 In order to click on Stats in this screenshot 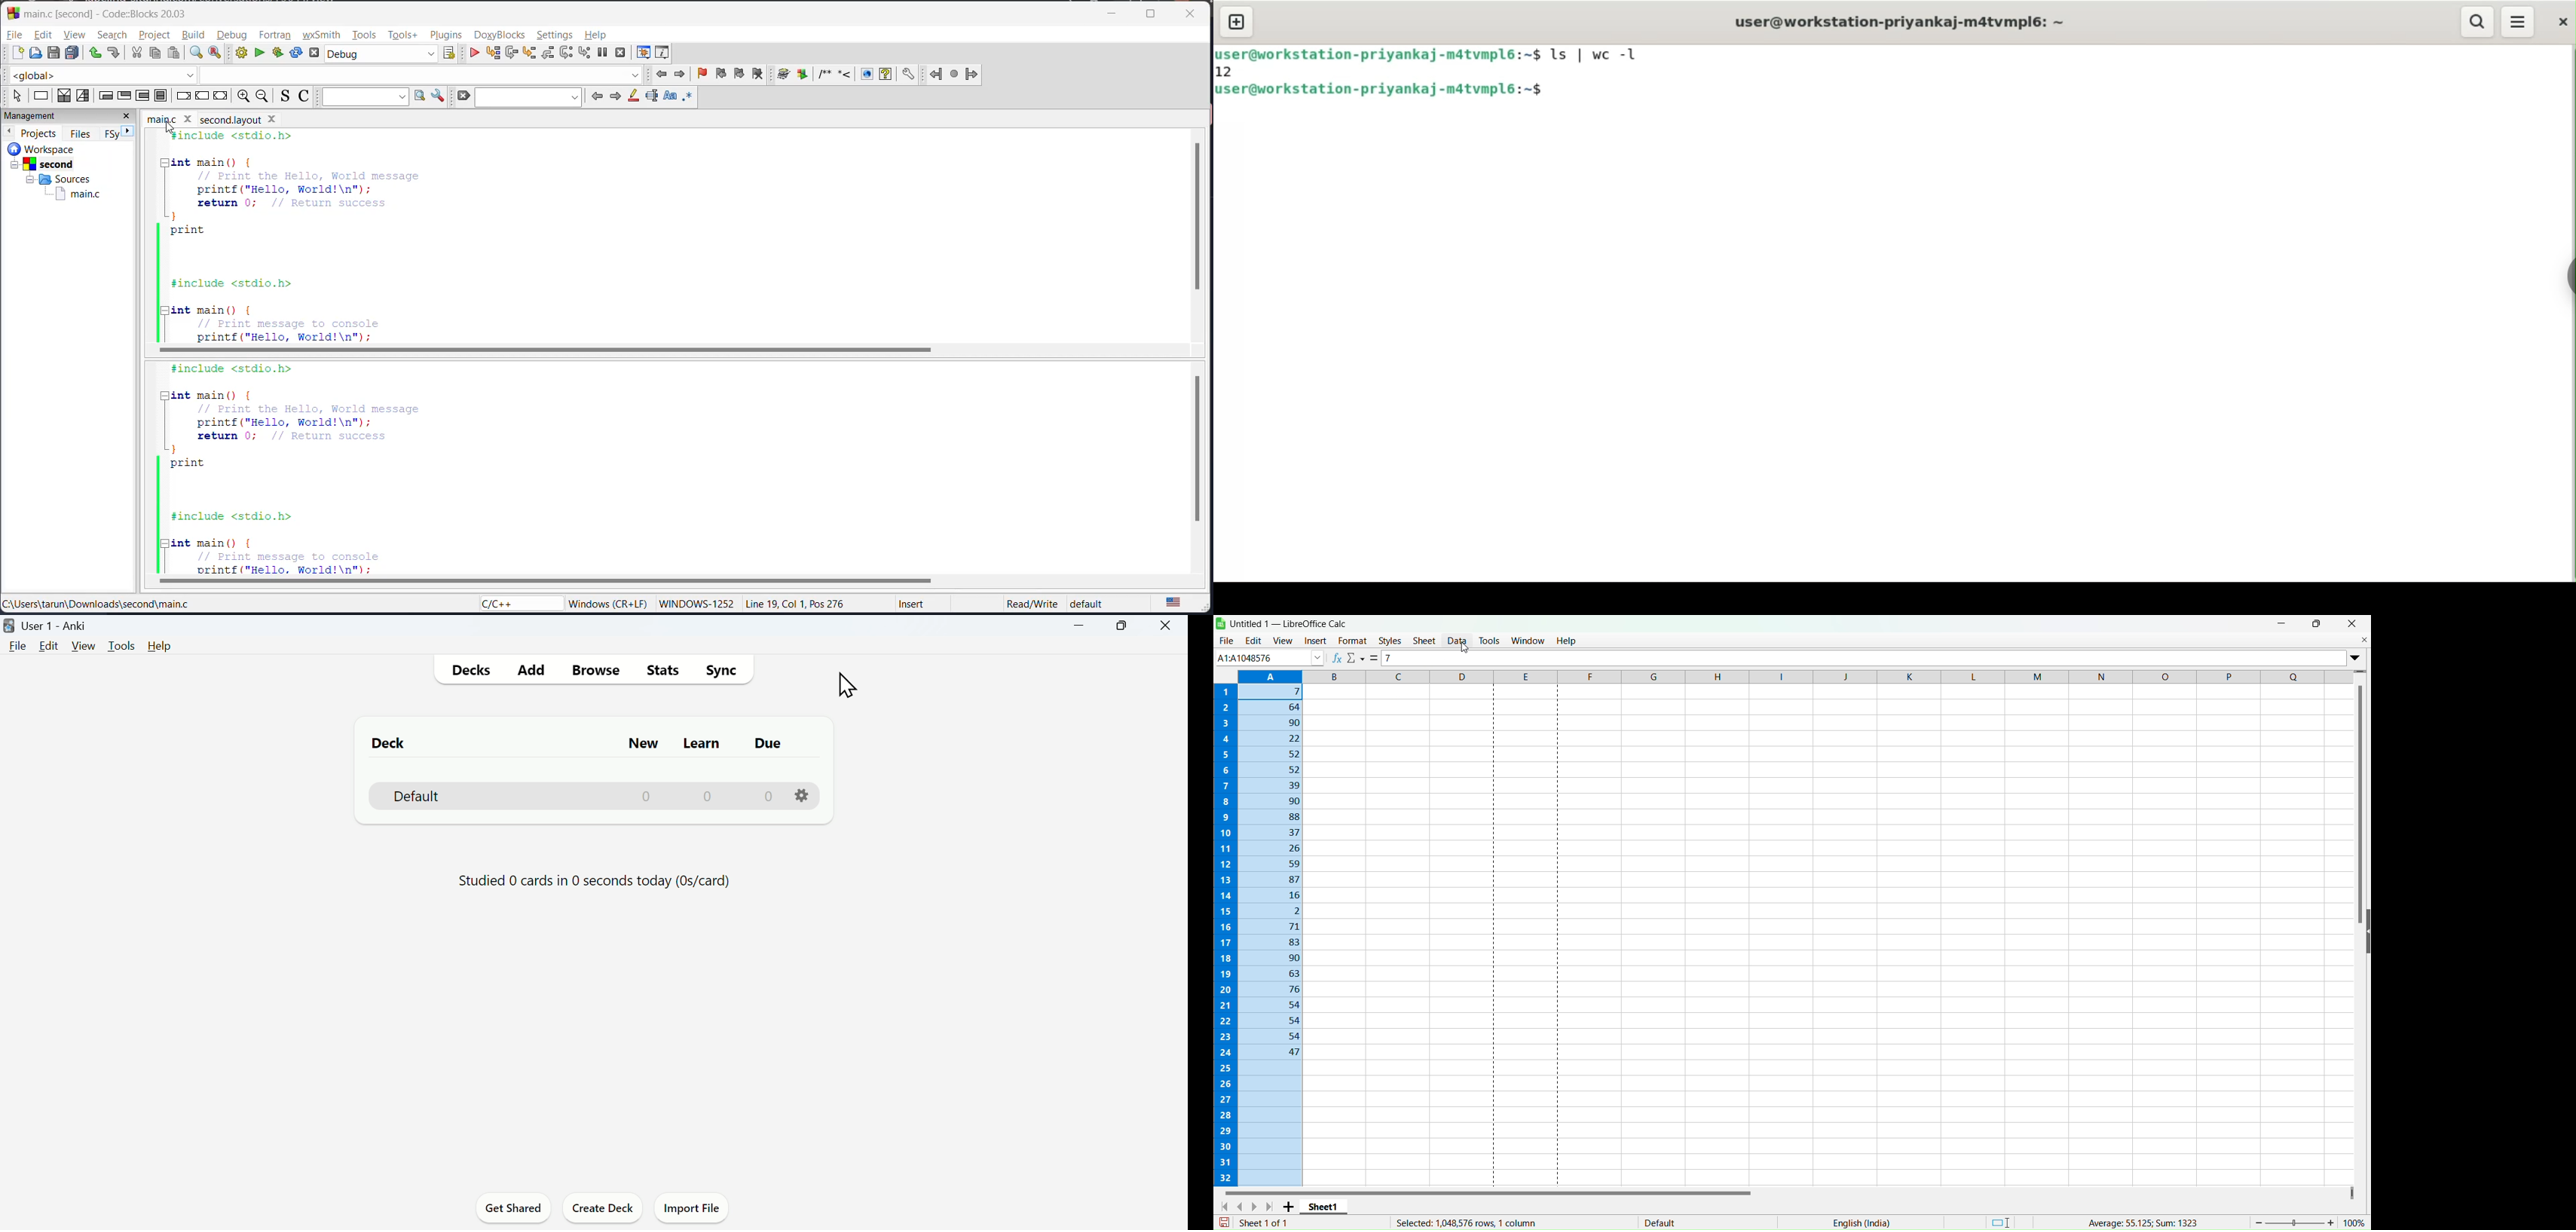, I will do `click(661, 670)`.